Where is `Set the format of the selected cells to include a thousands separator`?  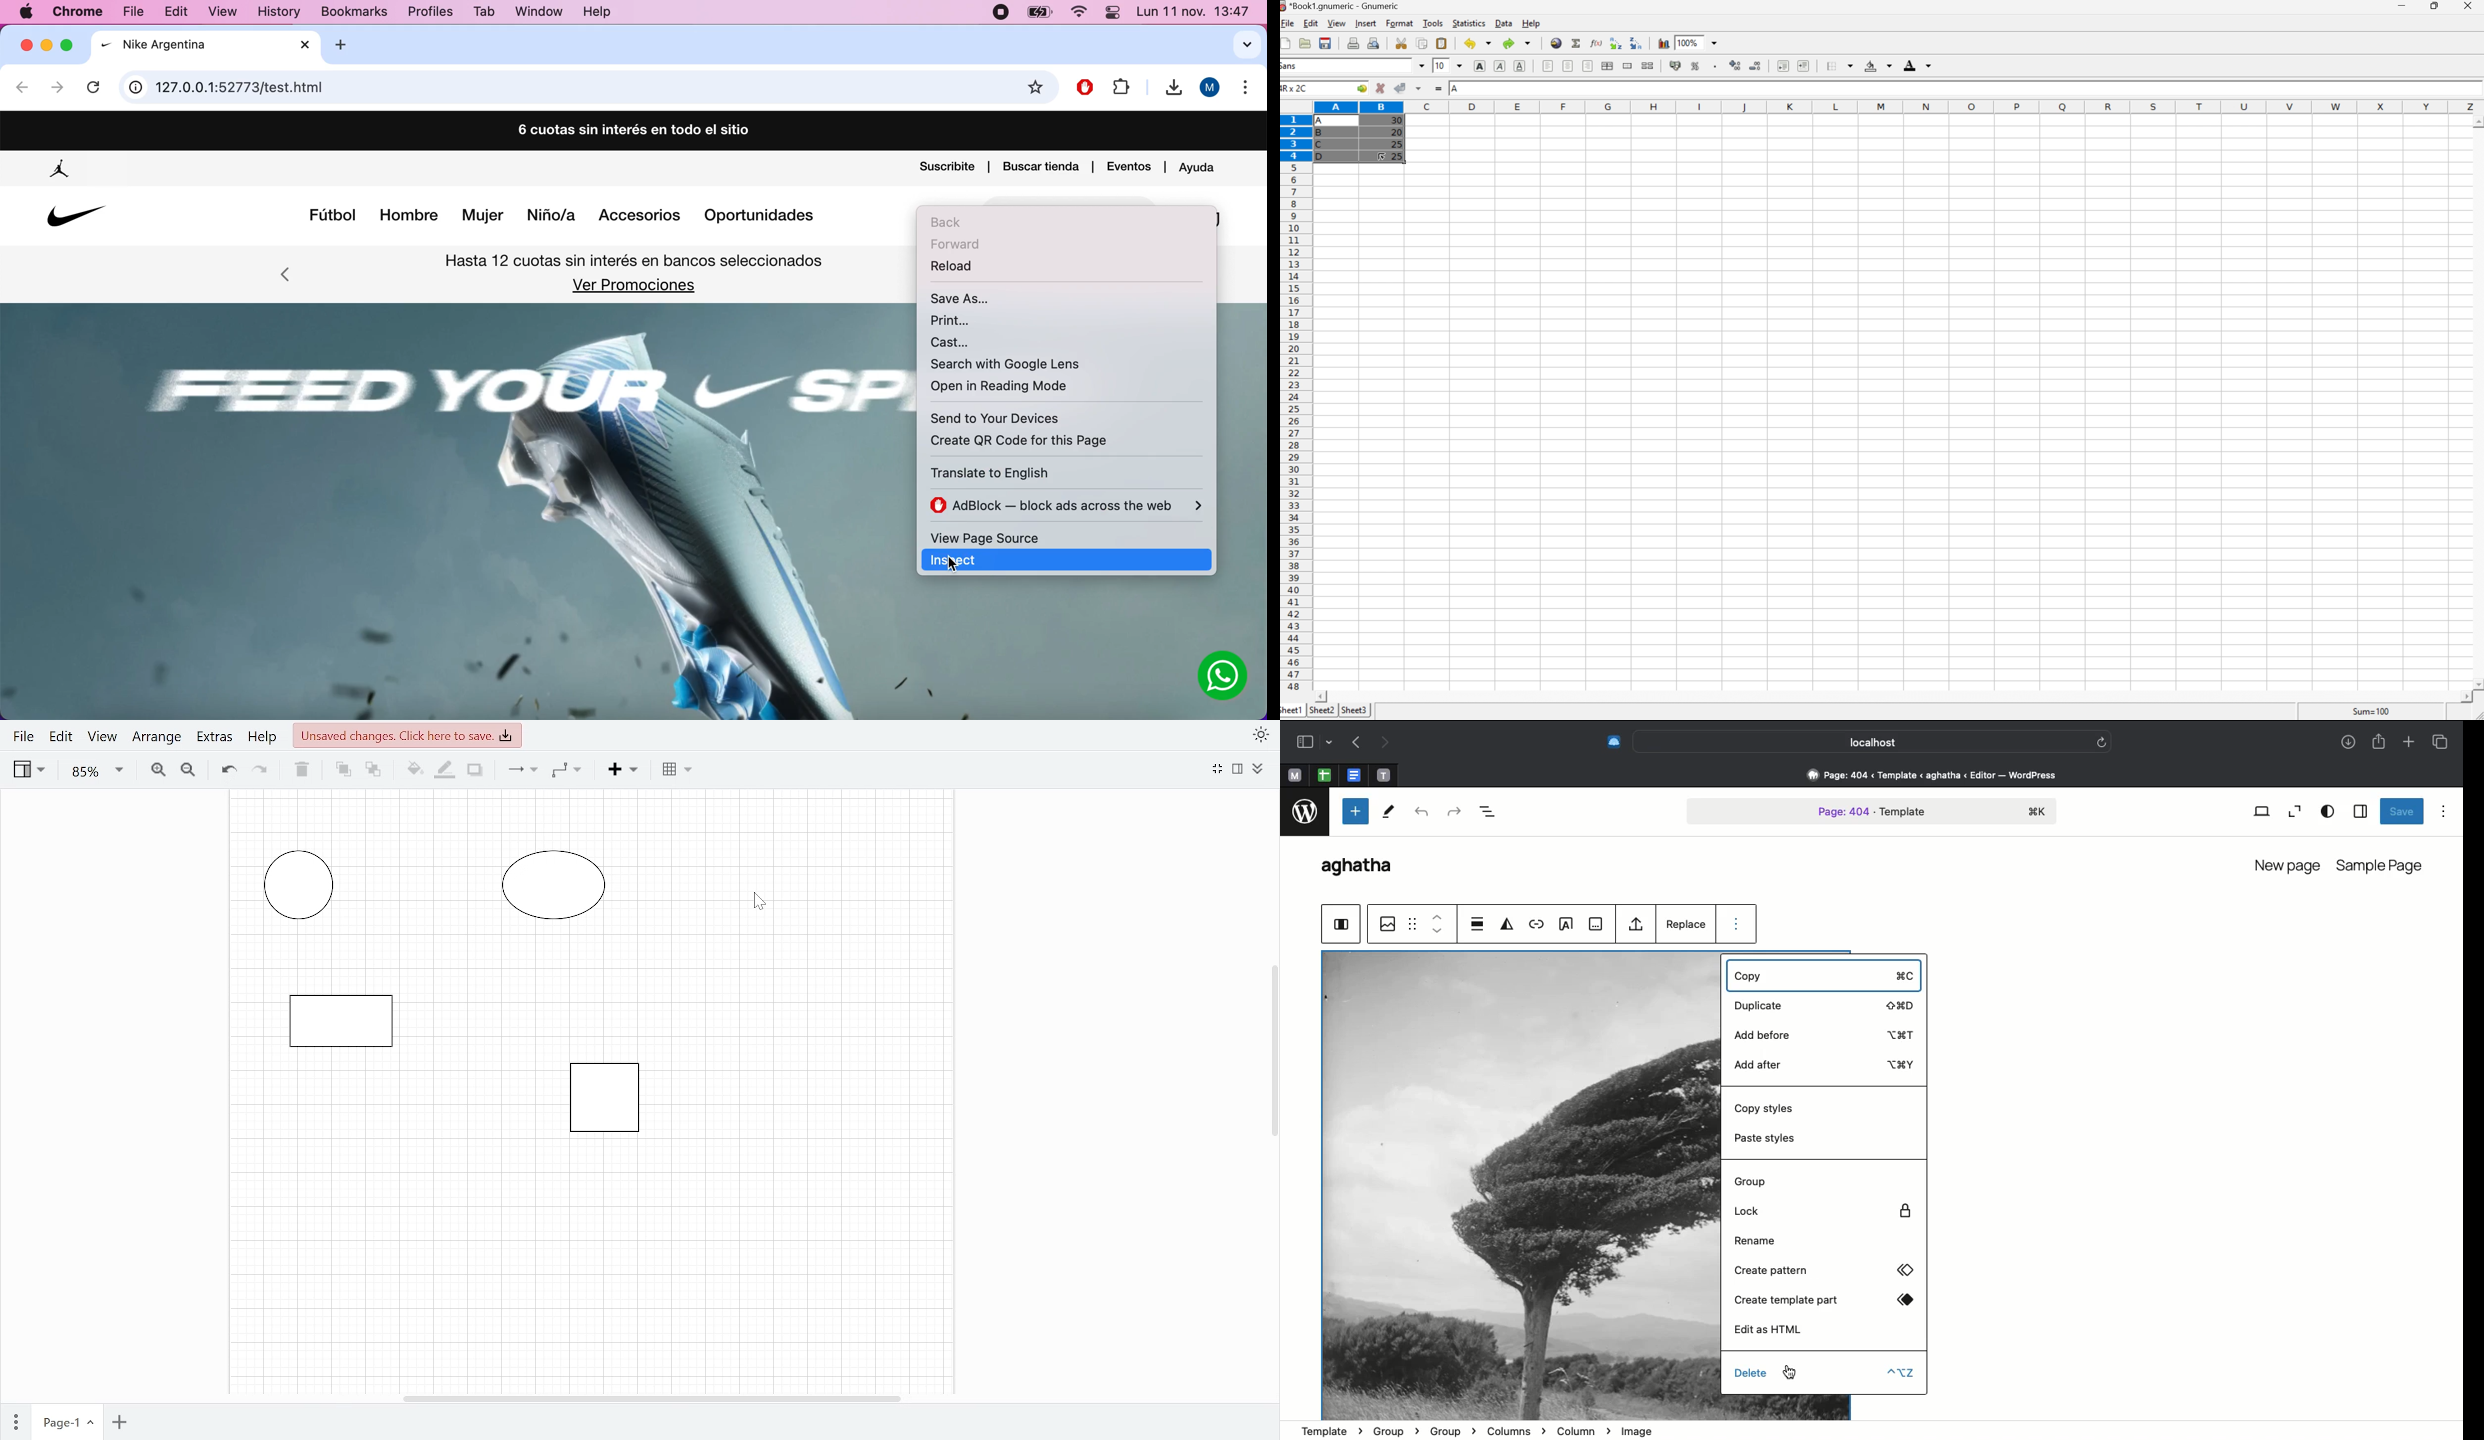 Set the format of the selected cells to include a thousands separator is located at coordinates (1714, 66).